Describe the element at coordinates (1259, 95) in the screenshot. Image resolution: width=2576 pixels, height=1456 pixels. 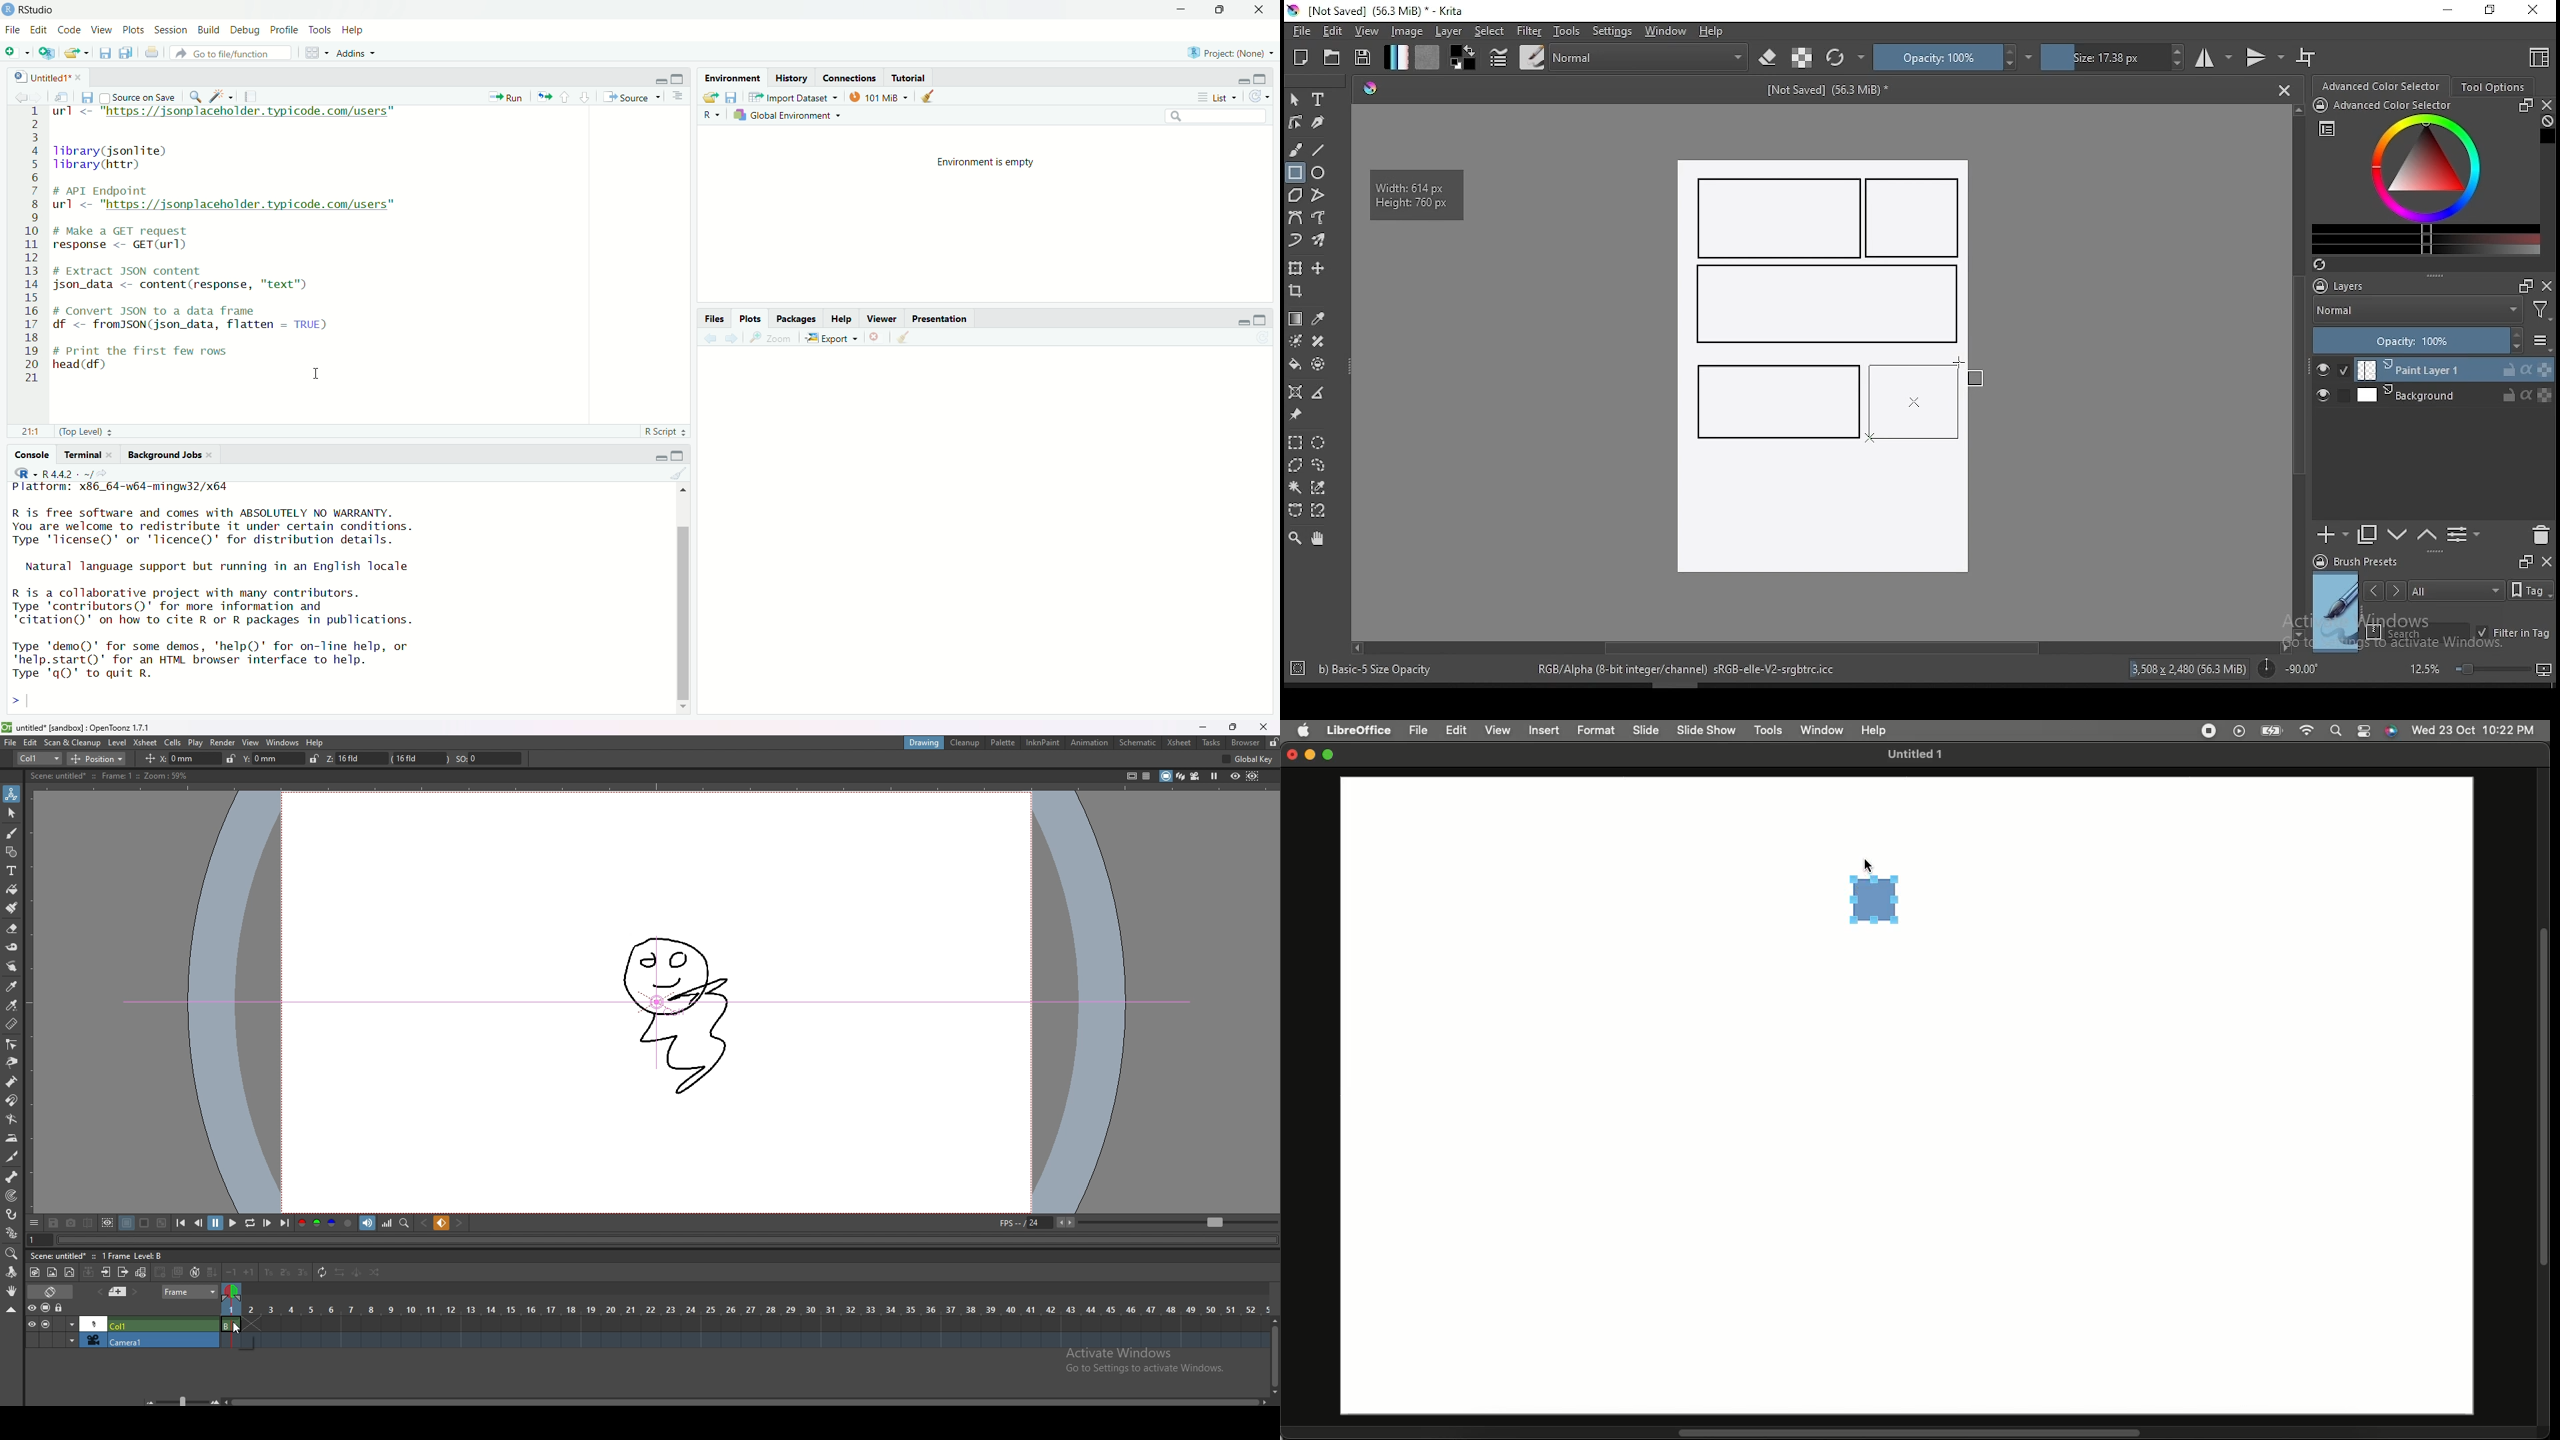
I see `Refresh` at that location.